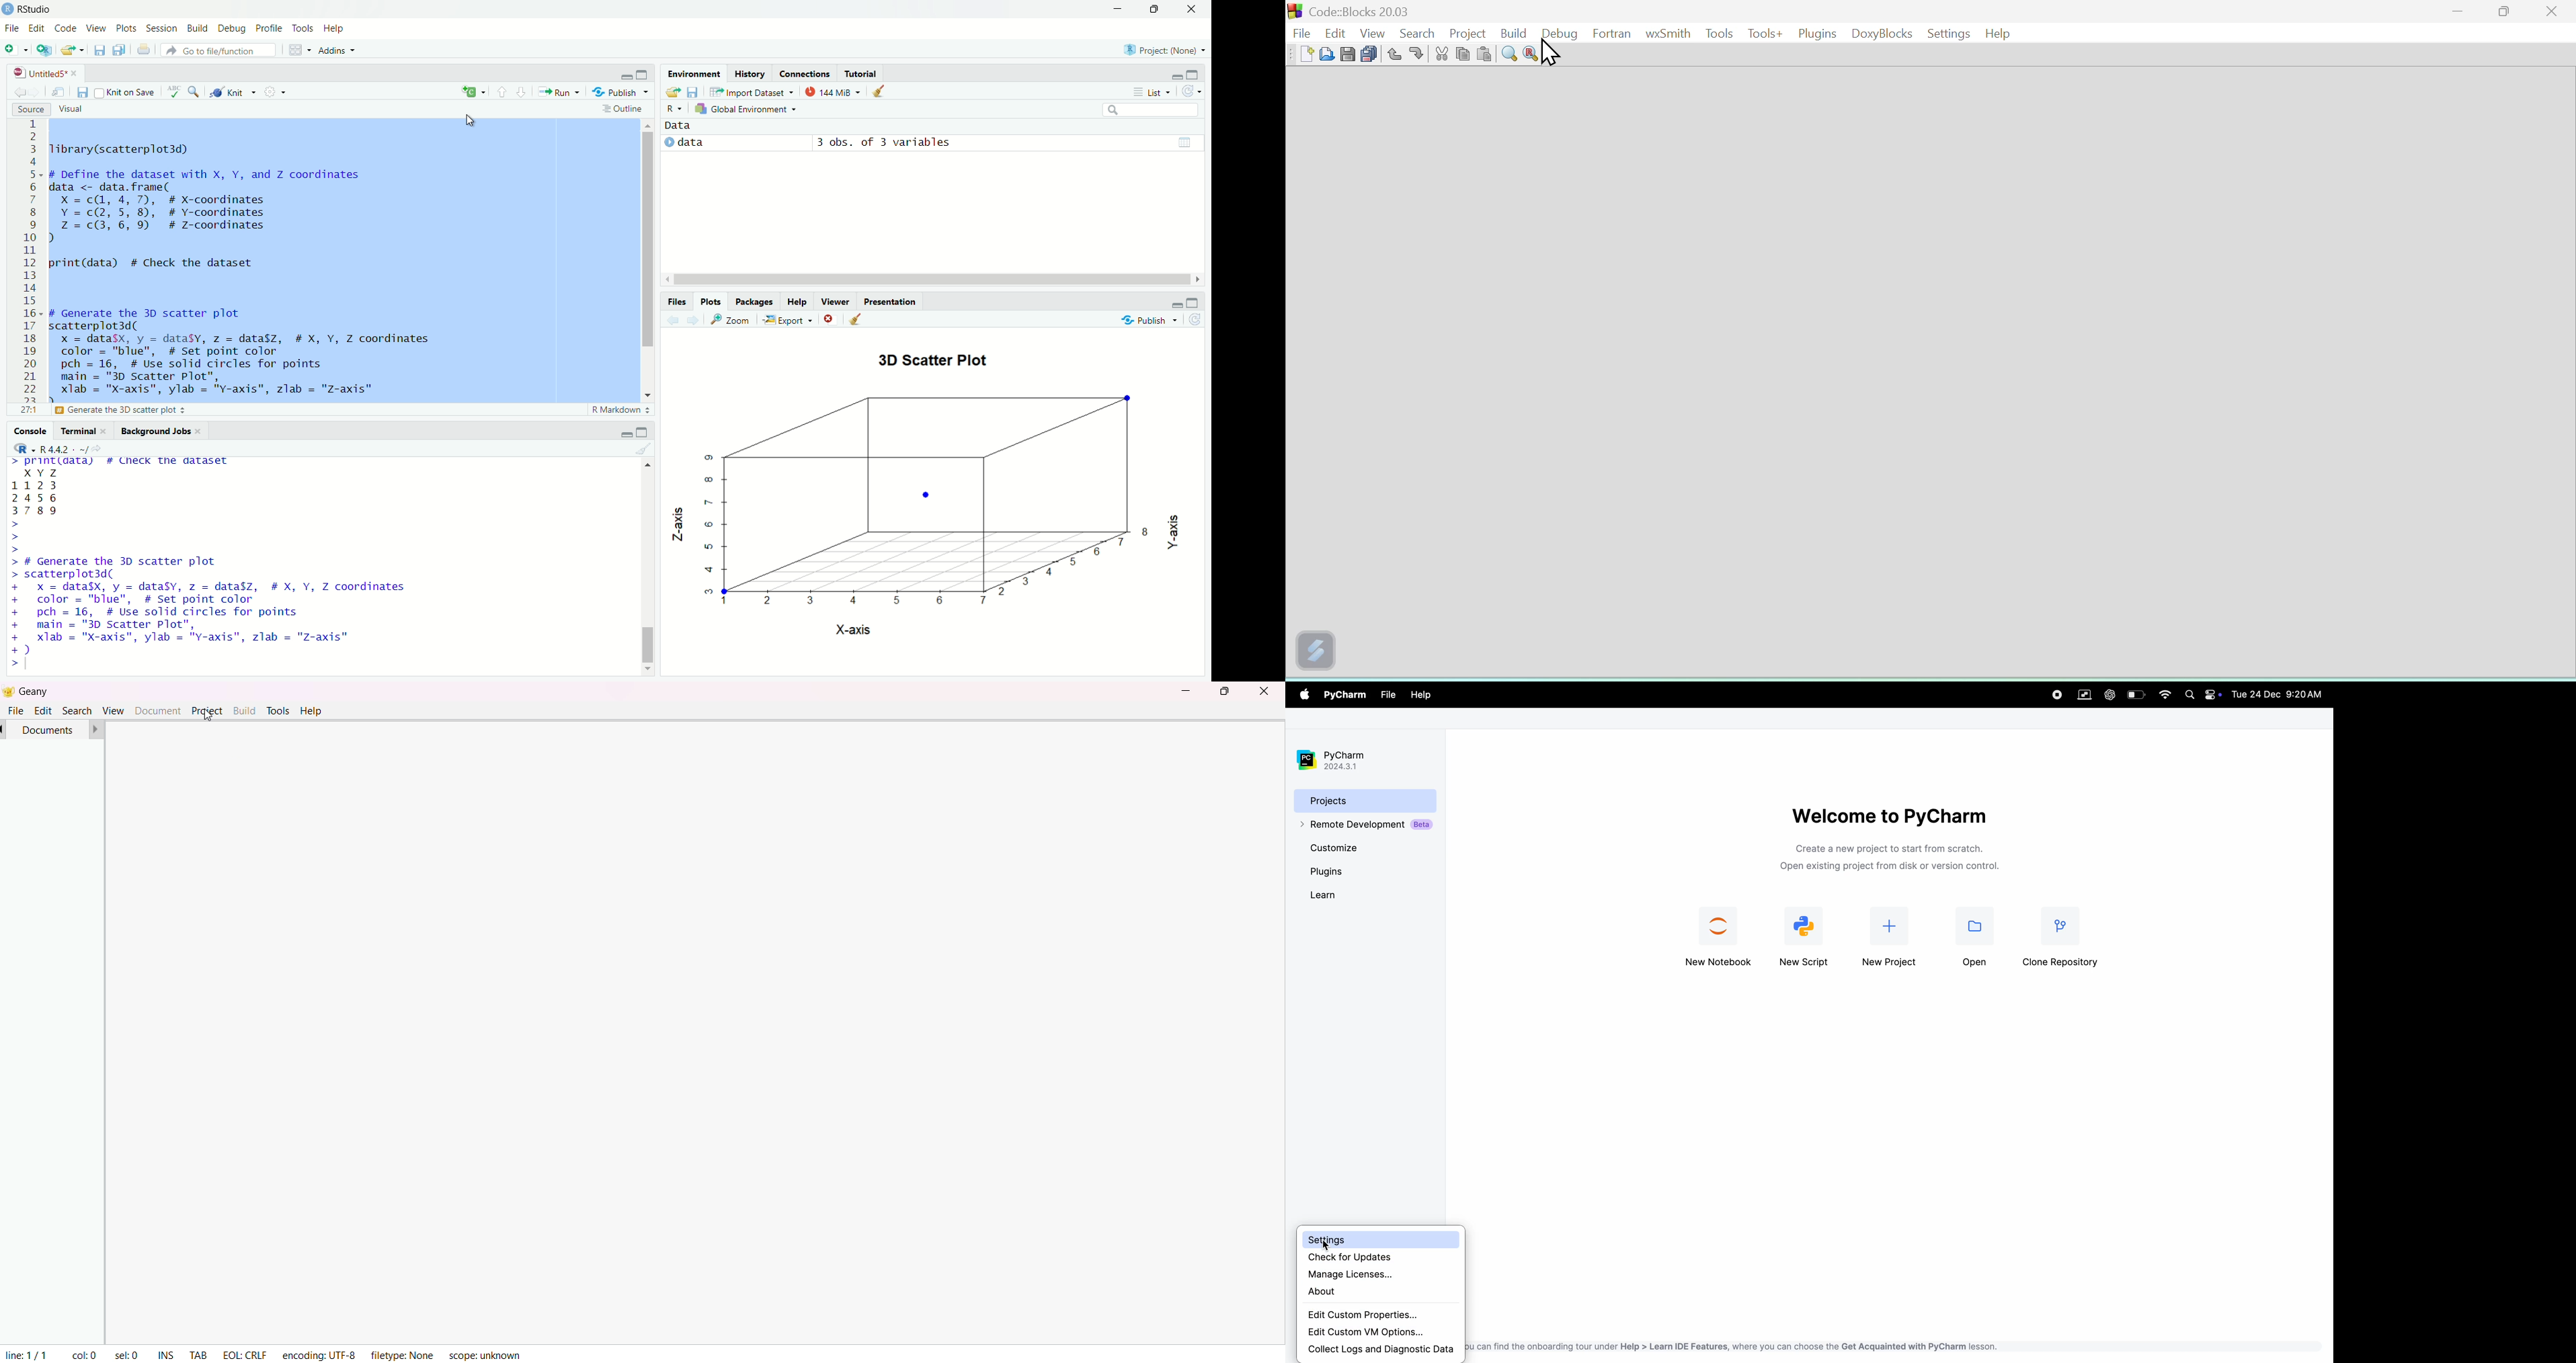  I want to click on help, so click(336, 29).